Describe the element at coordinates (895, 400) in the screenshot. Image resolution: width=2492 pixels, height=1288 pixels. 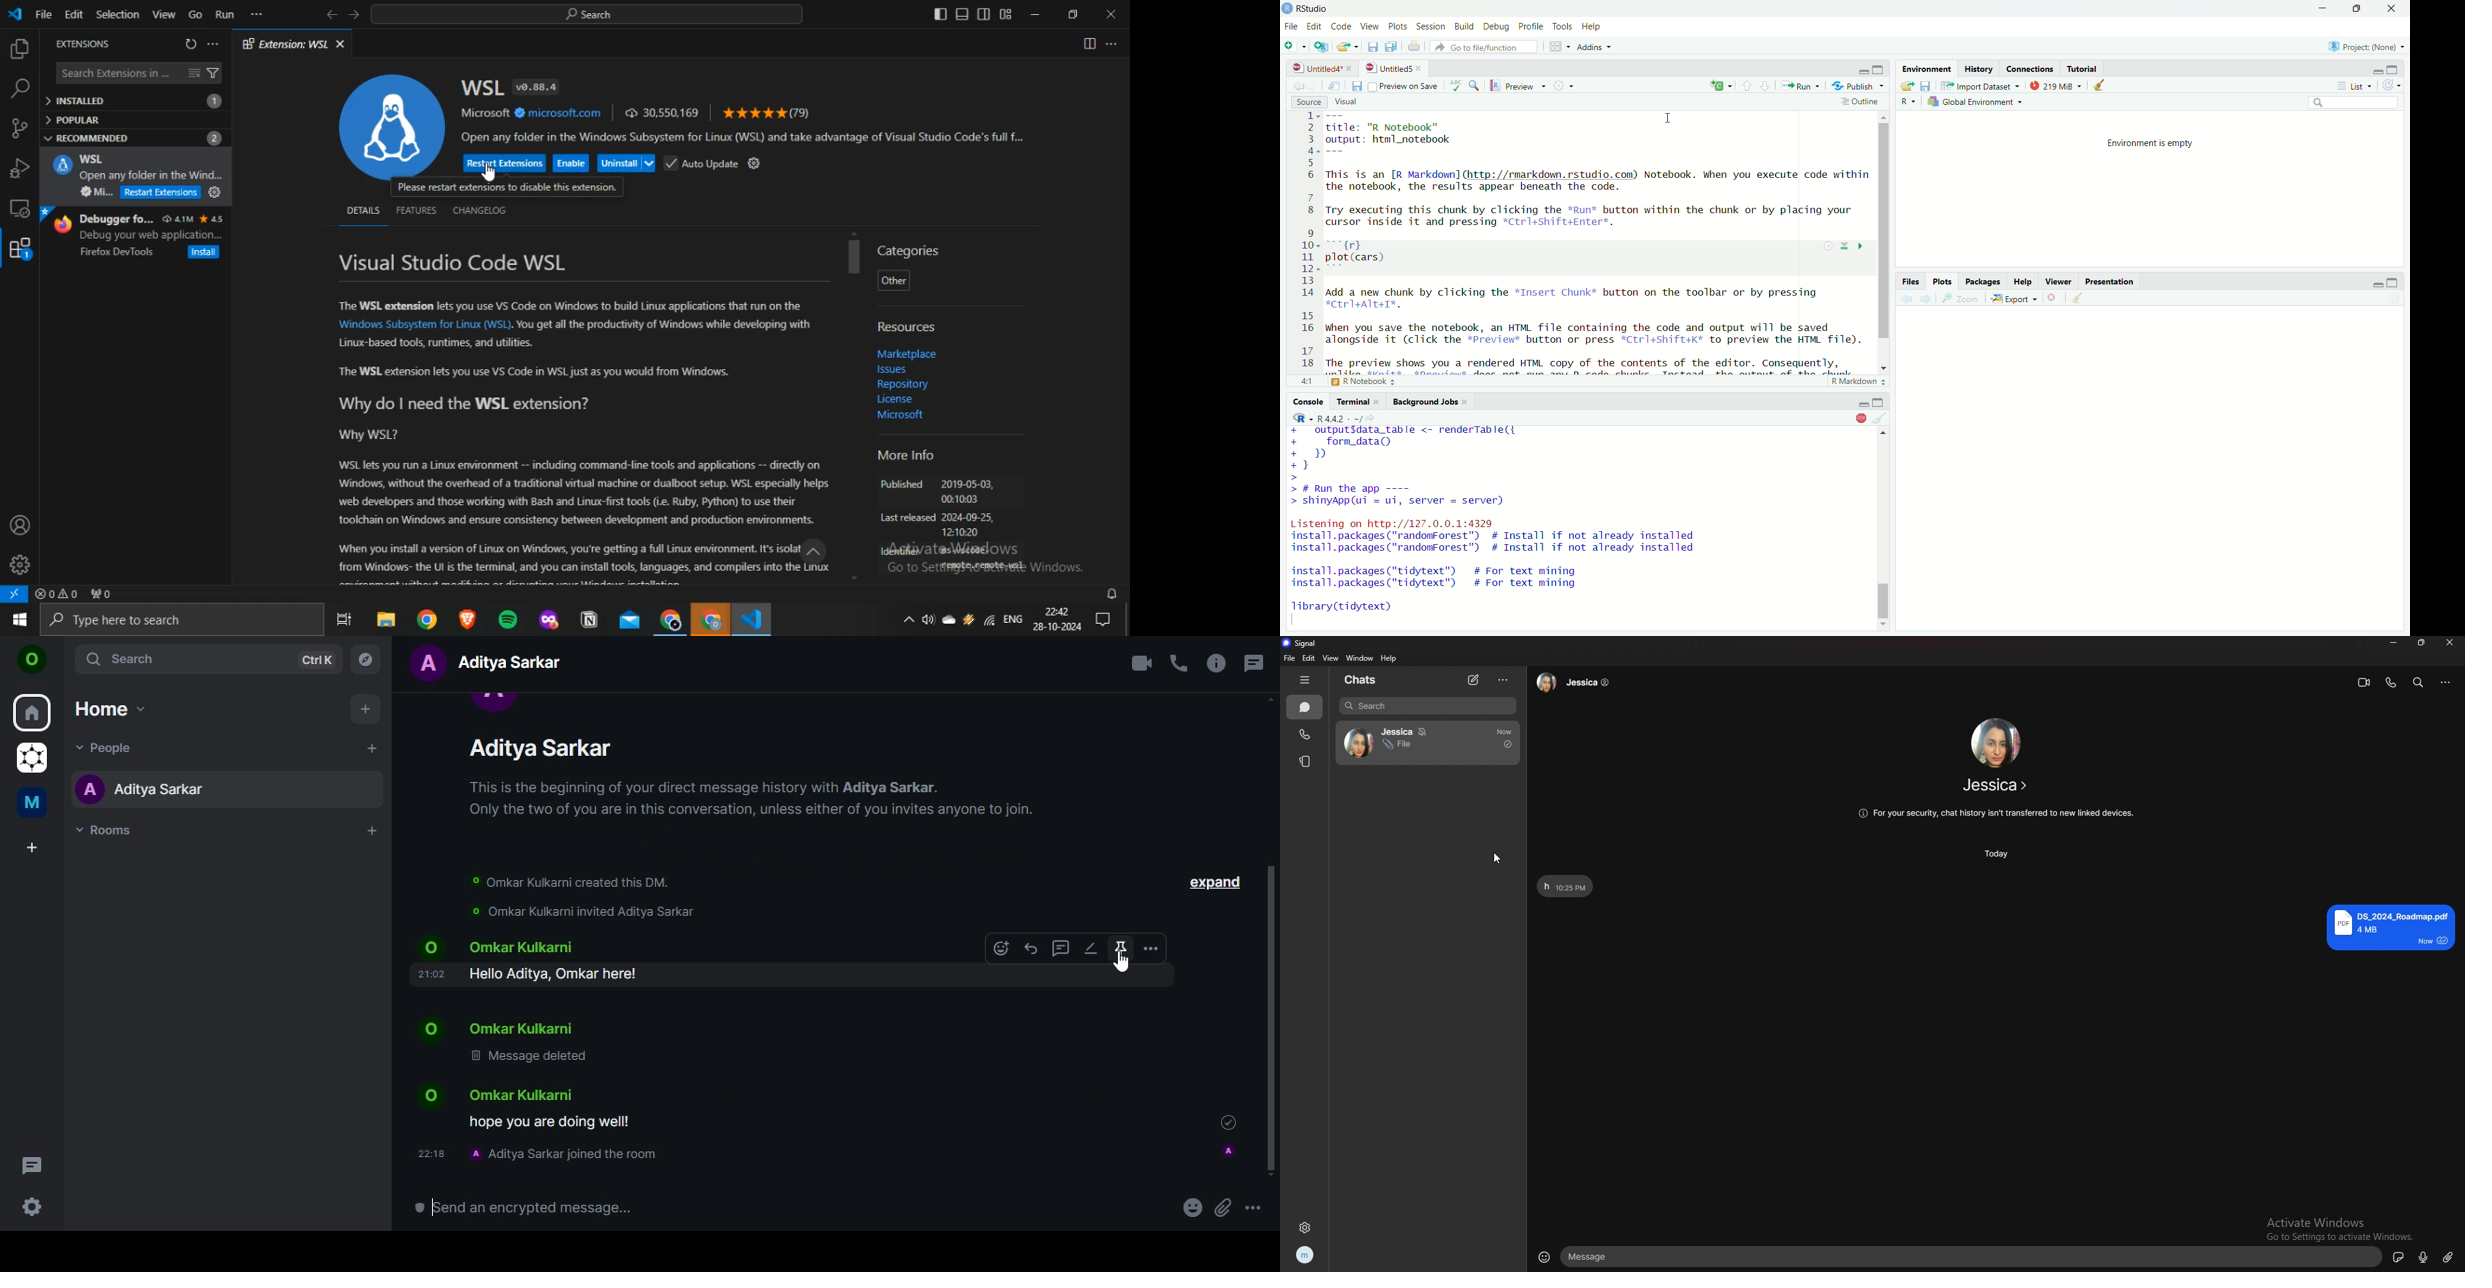
I see `Licence` at that location.